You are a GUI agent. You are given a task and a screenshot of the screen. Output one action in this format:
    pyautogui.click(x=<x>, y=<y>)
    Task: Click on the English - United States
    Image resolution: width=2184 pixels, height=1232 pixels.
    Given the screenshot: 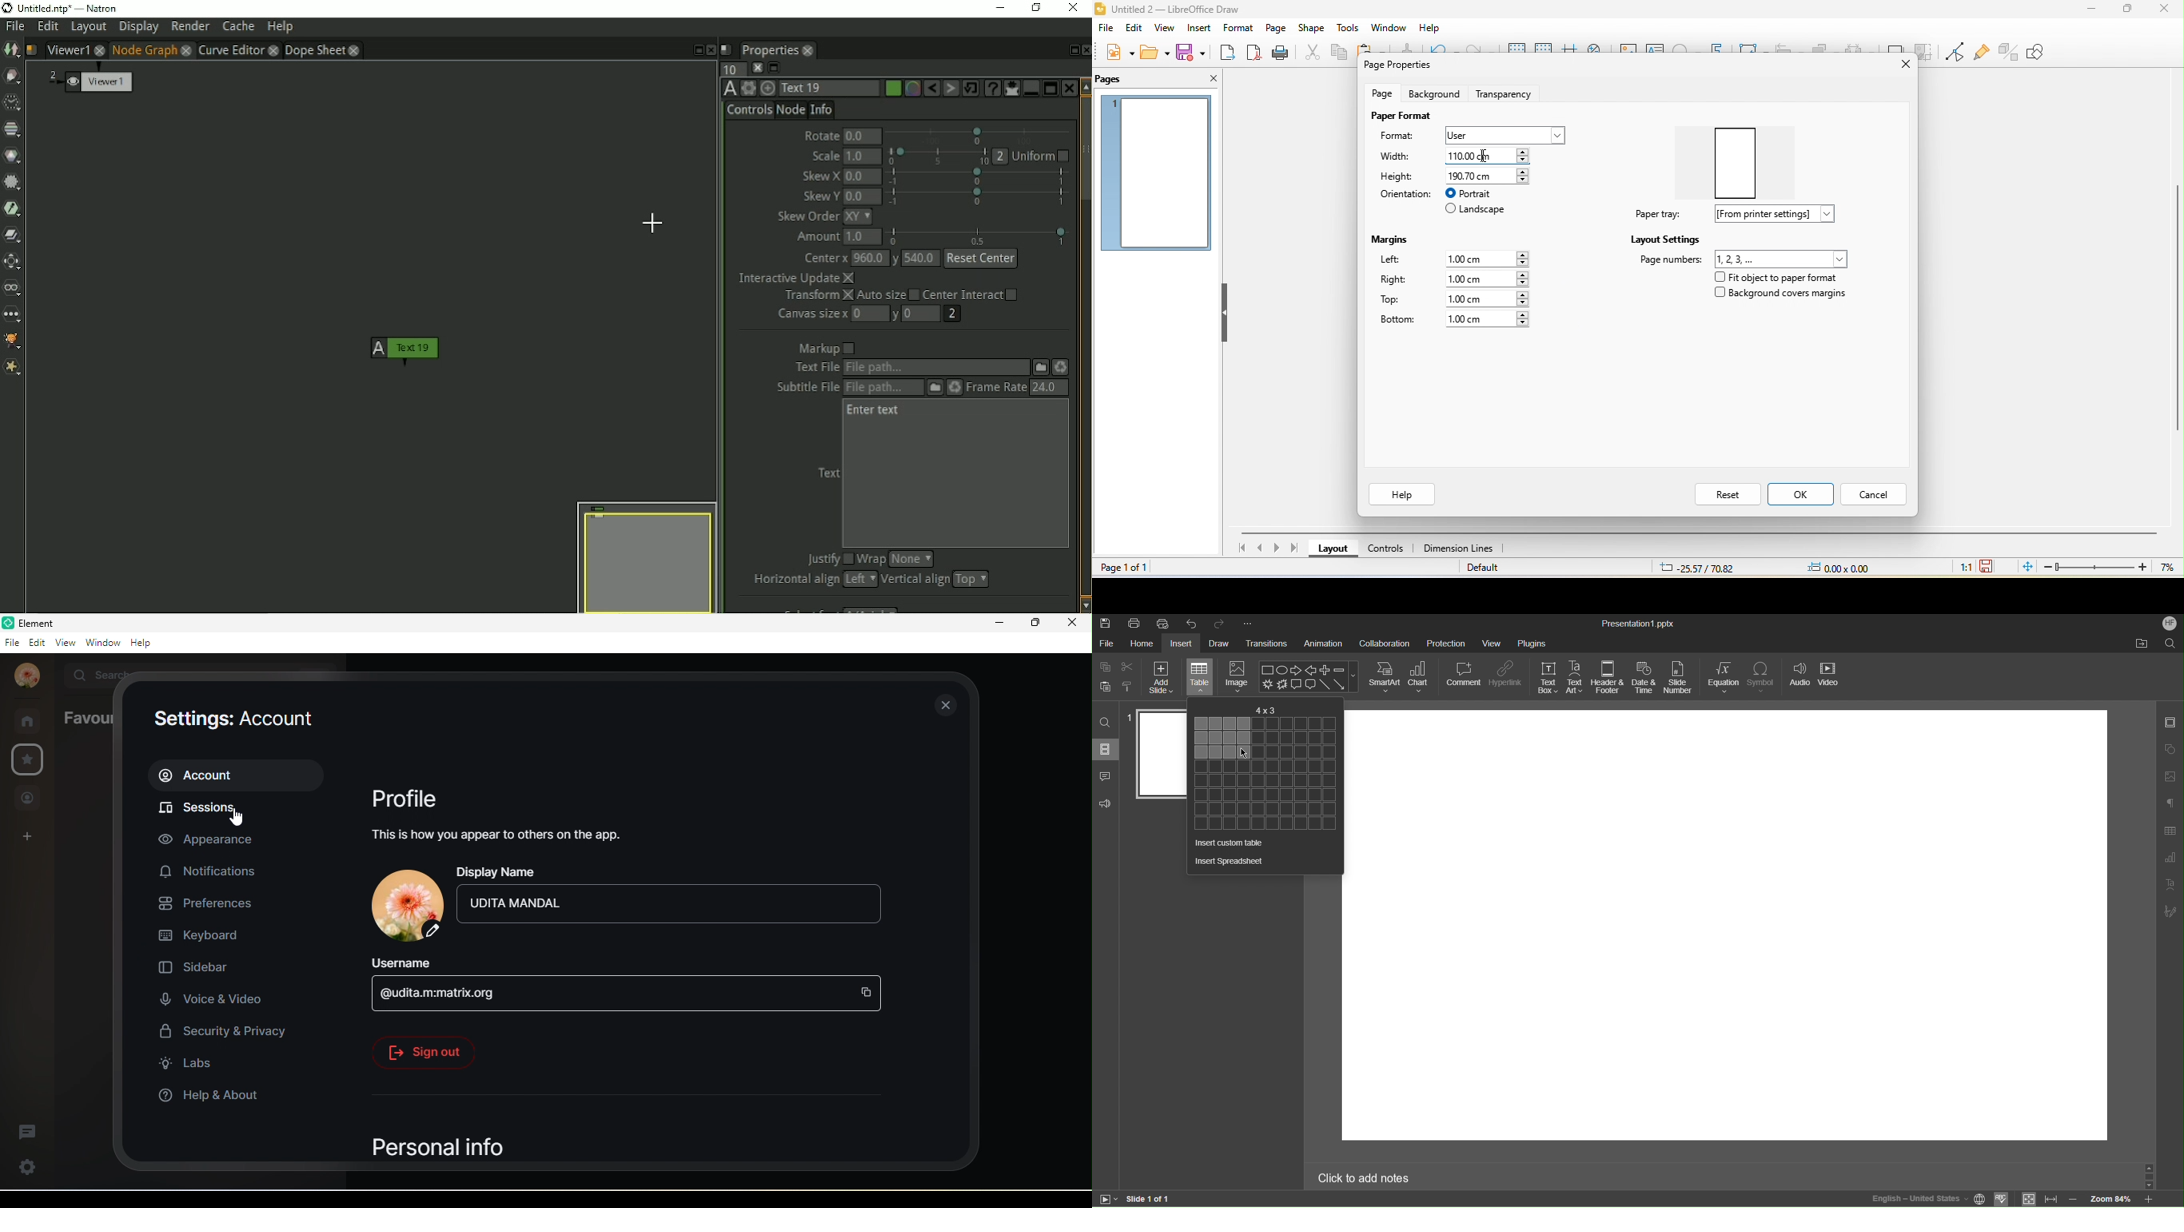 What is the action you would take?
    pyautogui.click(x=1919, y=1199)
    